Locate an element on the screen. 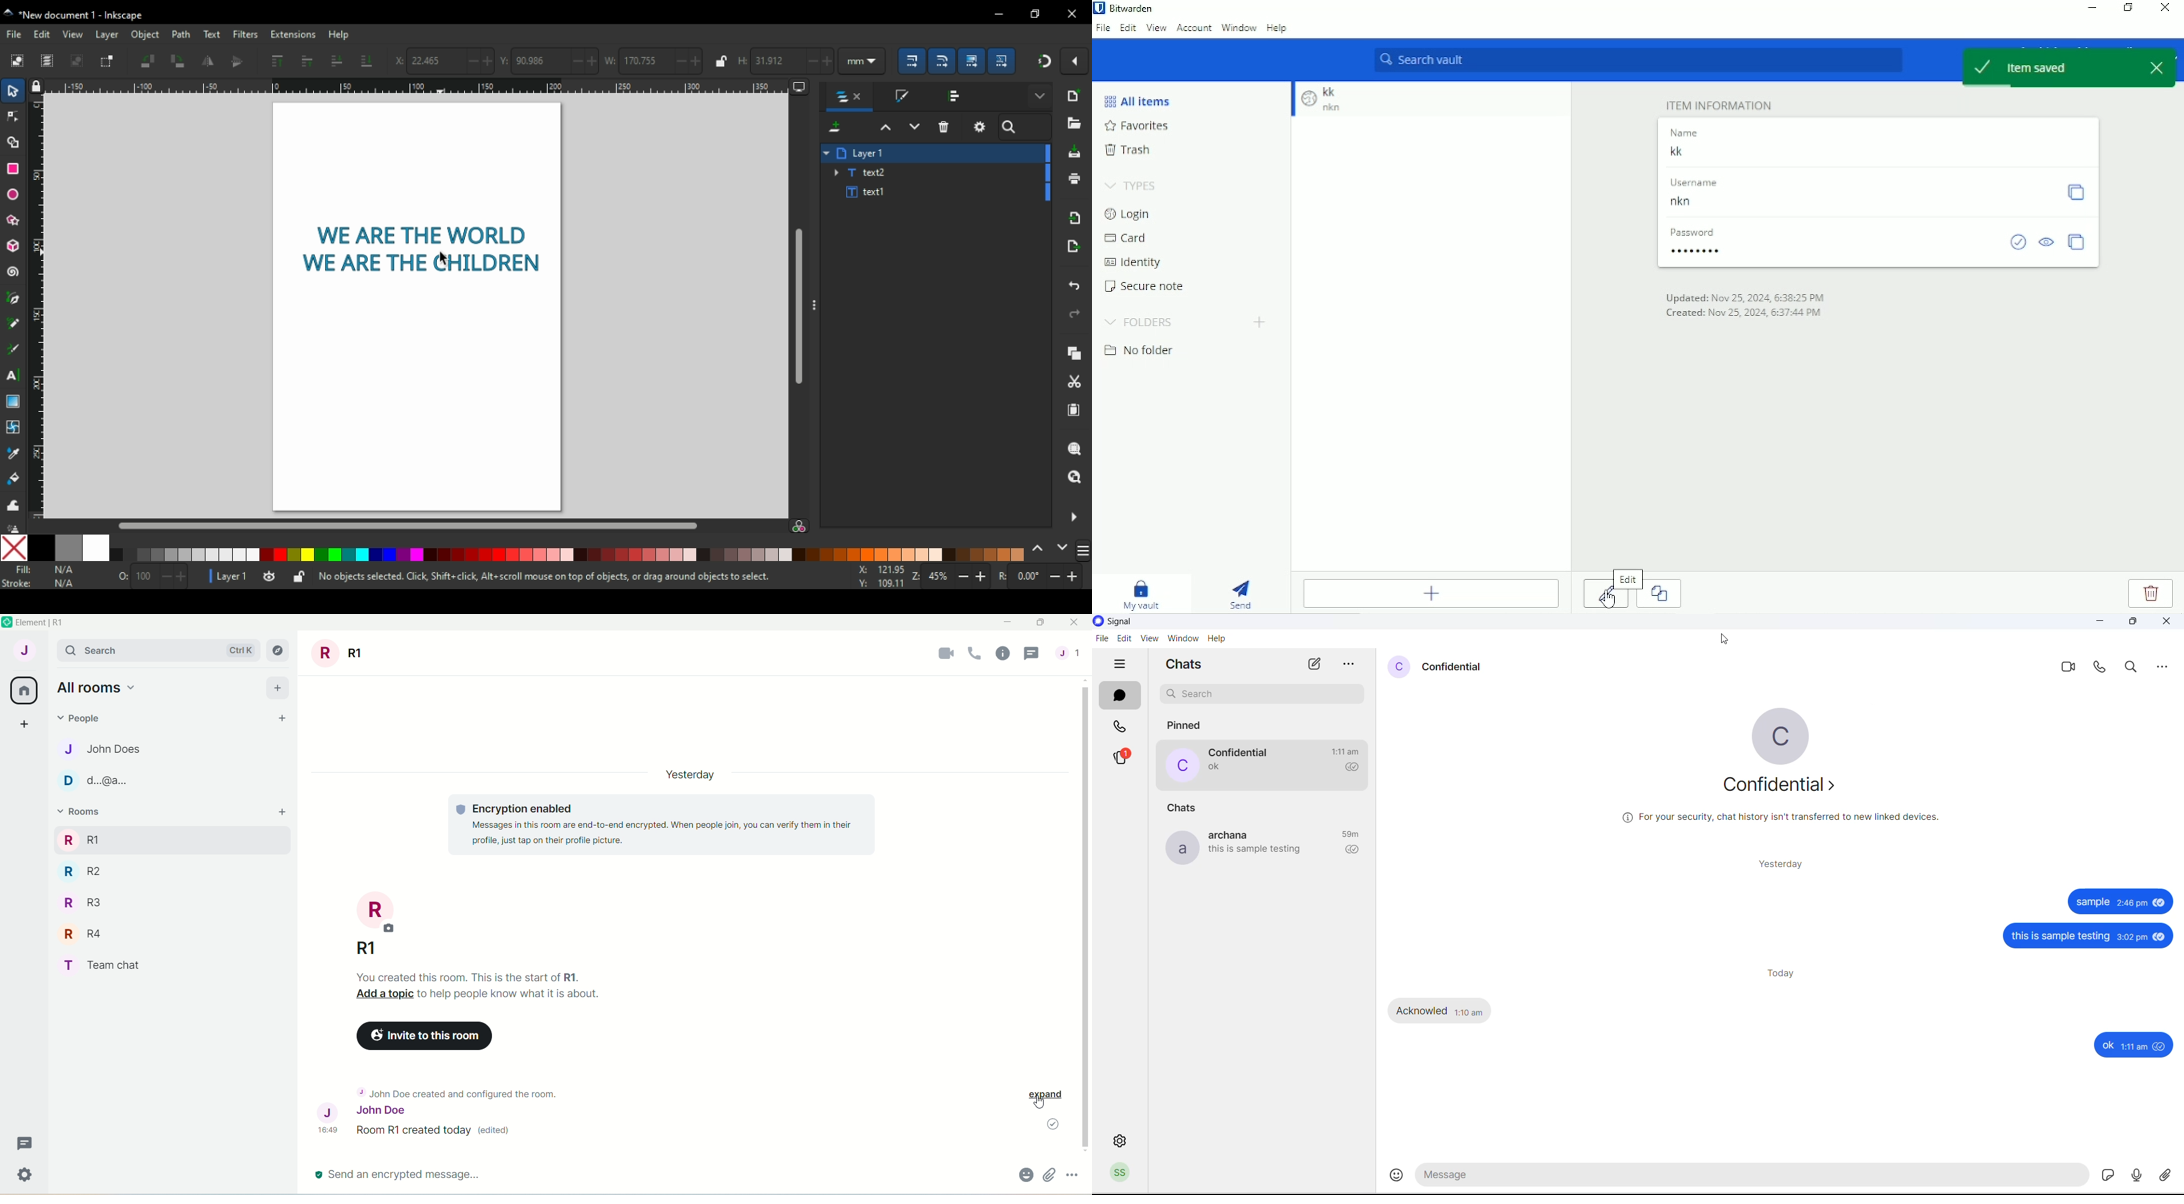 Image resolution: width=2184 pixels, height=1204 pixels. Minimize is located at coordinates (2092, 9).